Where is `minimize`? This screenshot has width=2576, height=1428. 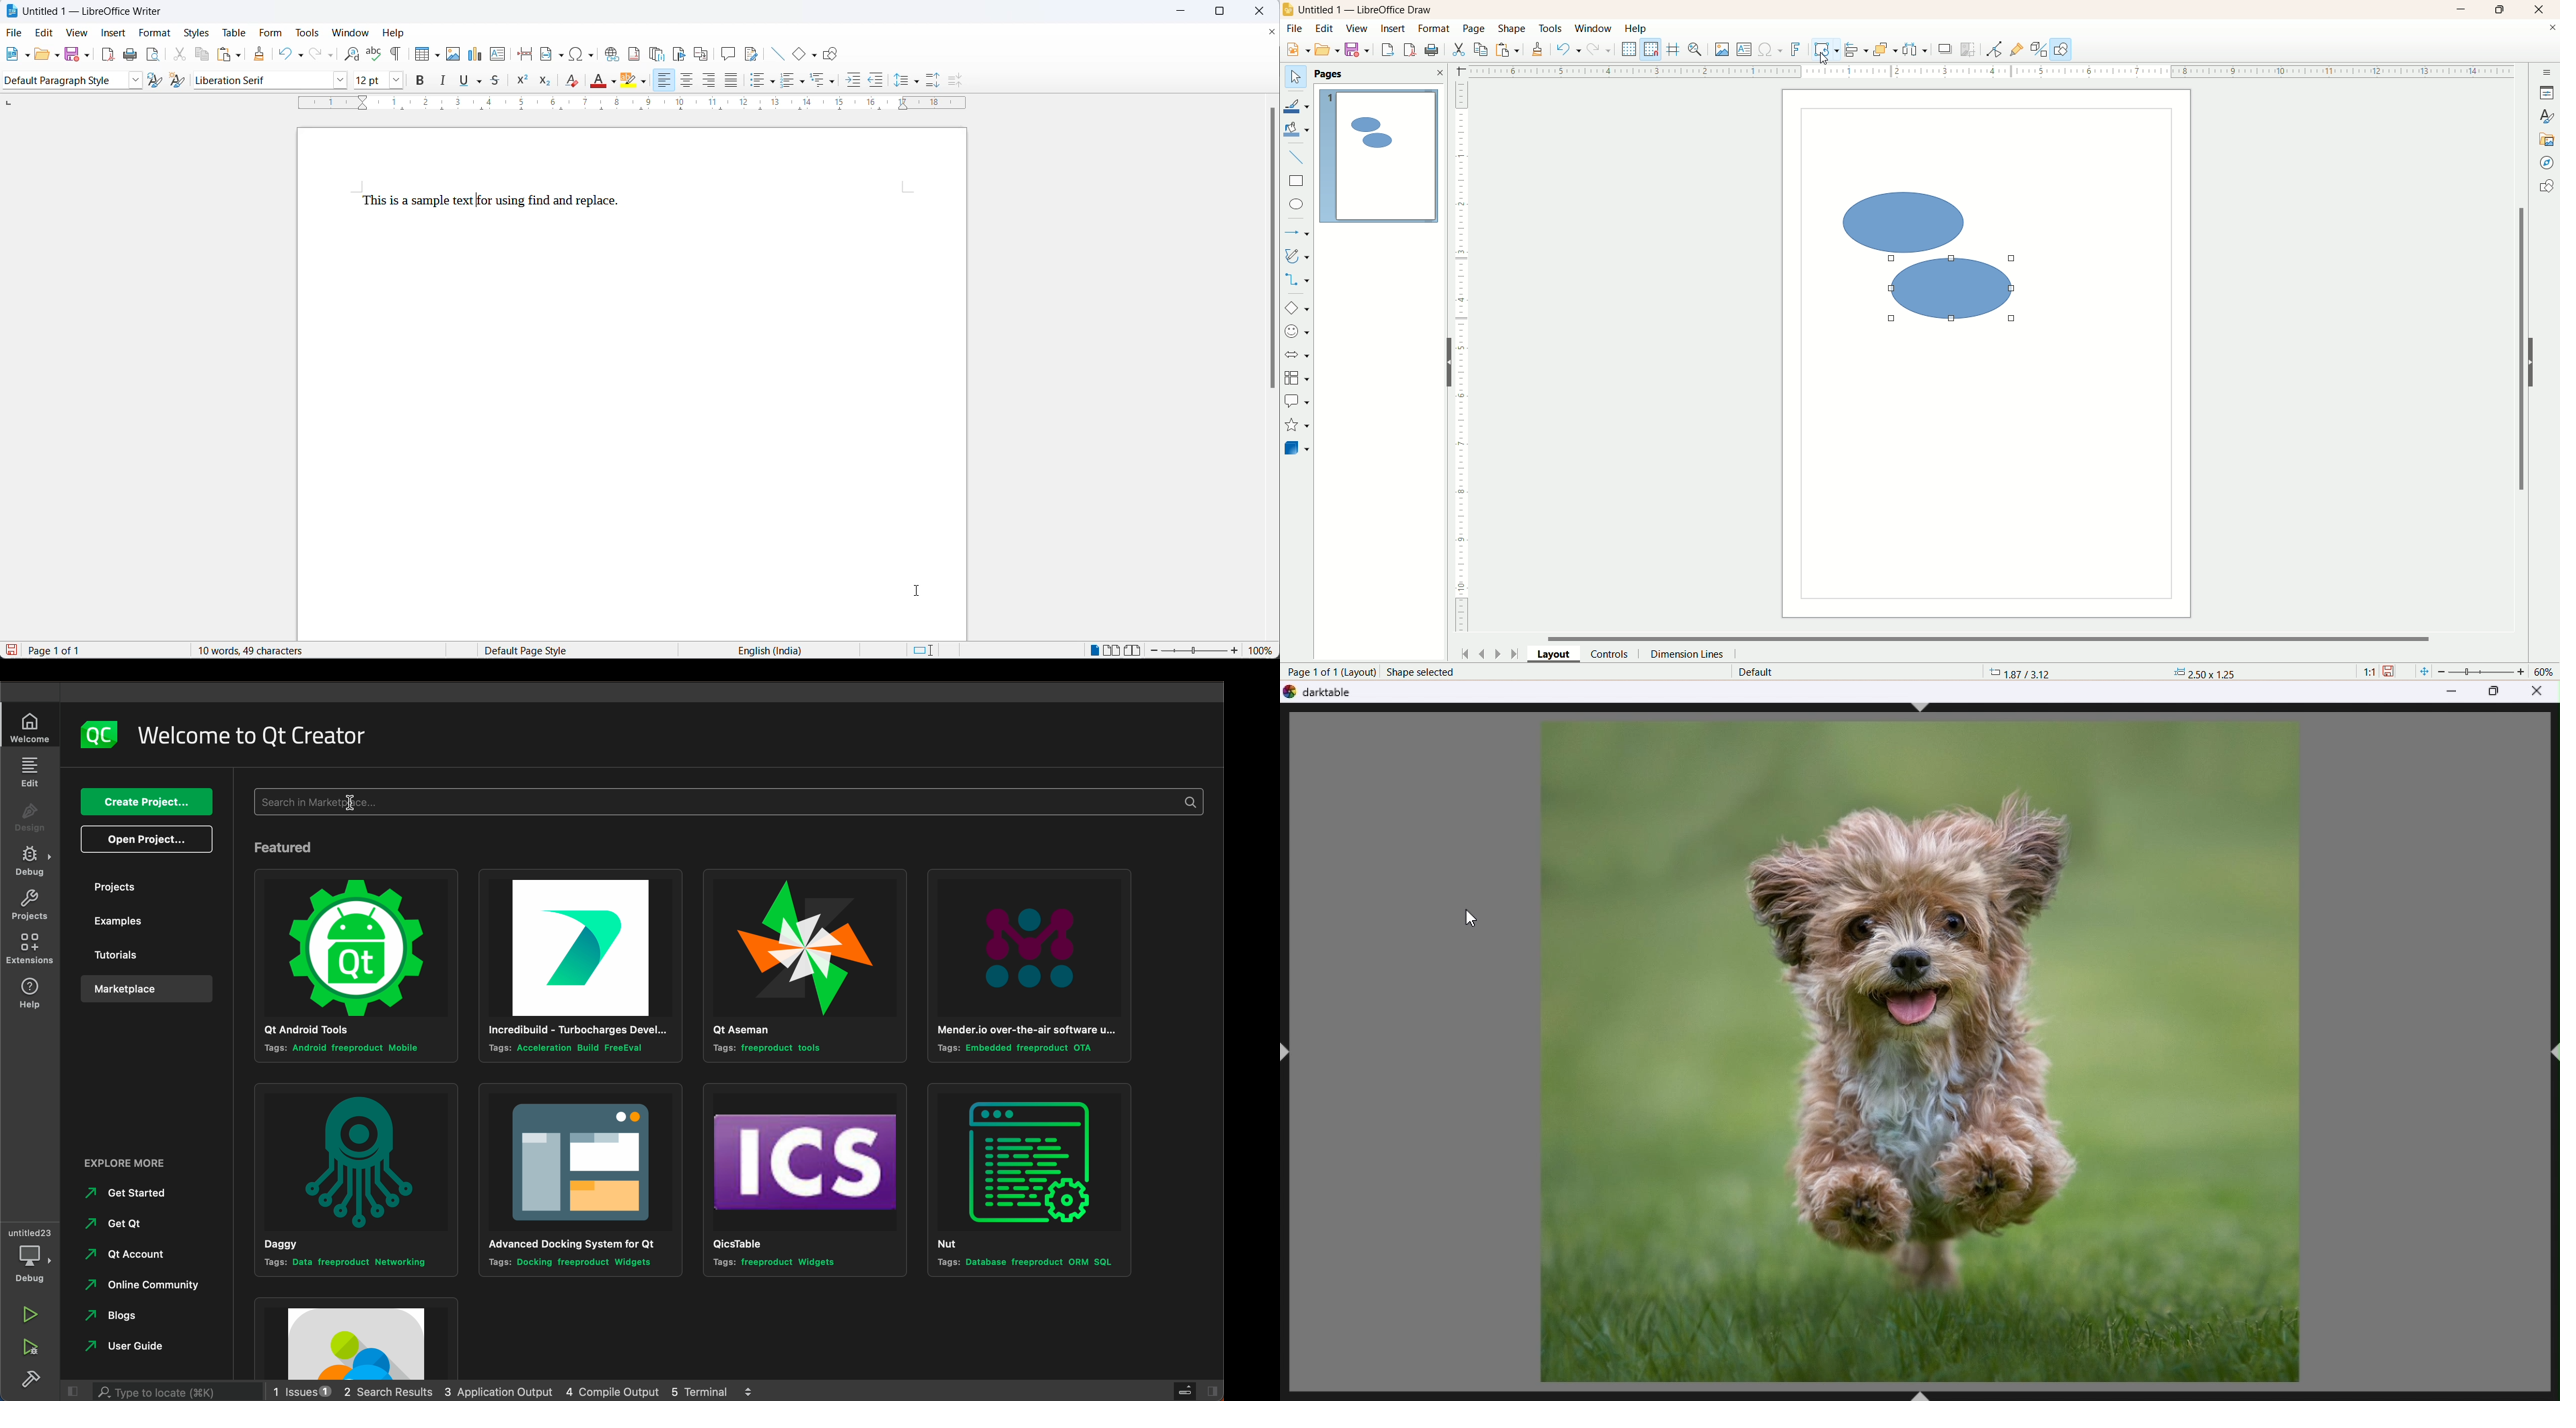
minimize is located at coordinates (2465, 8).